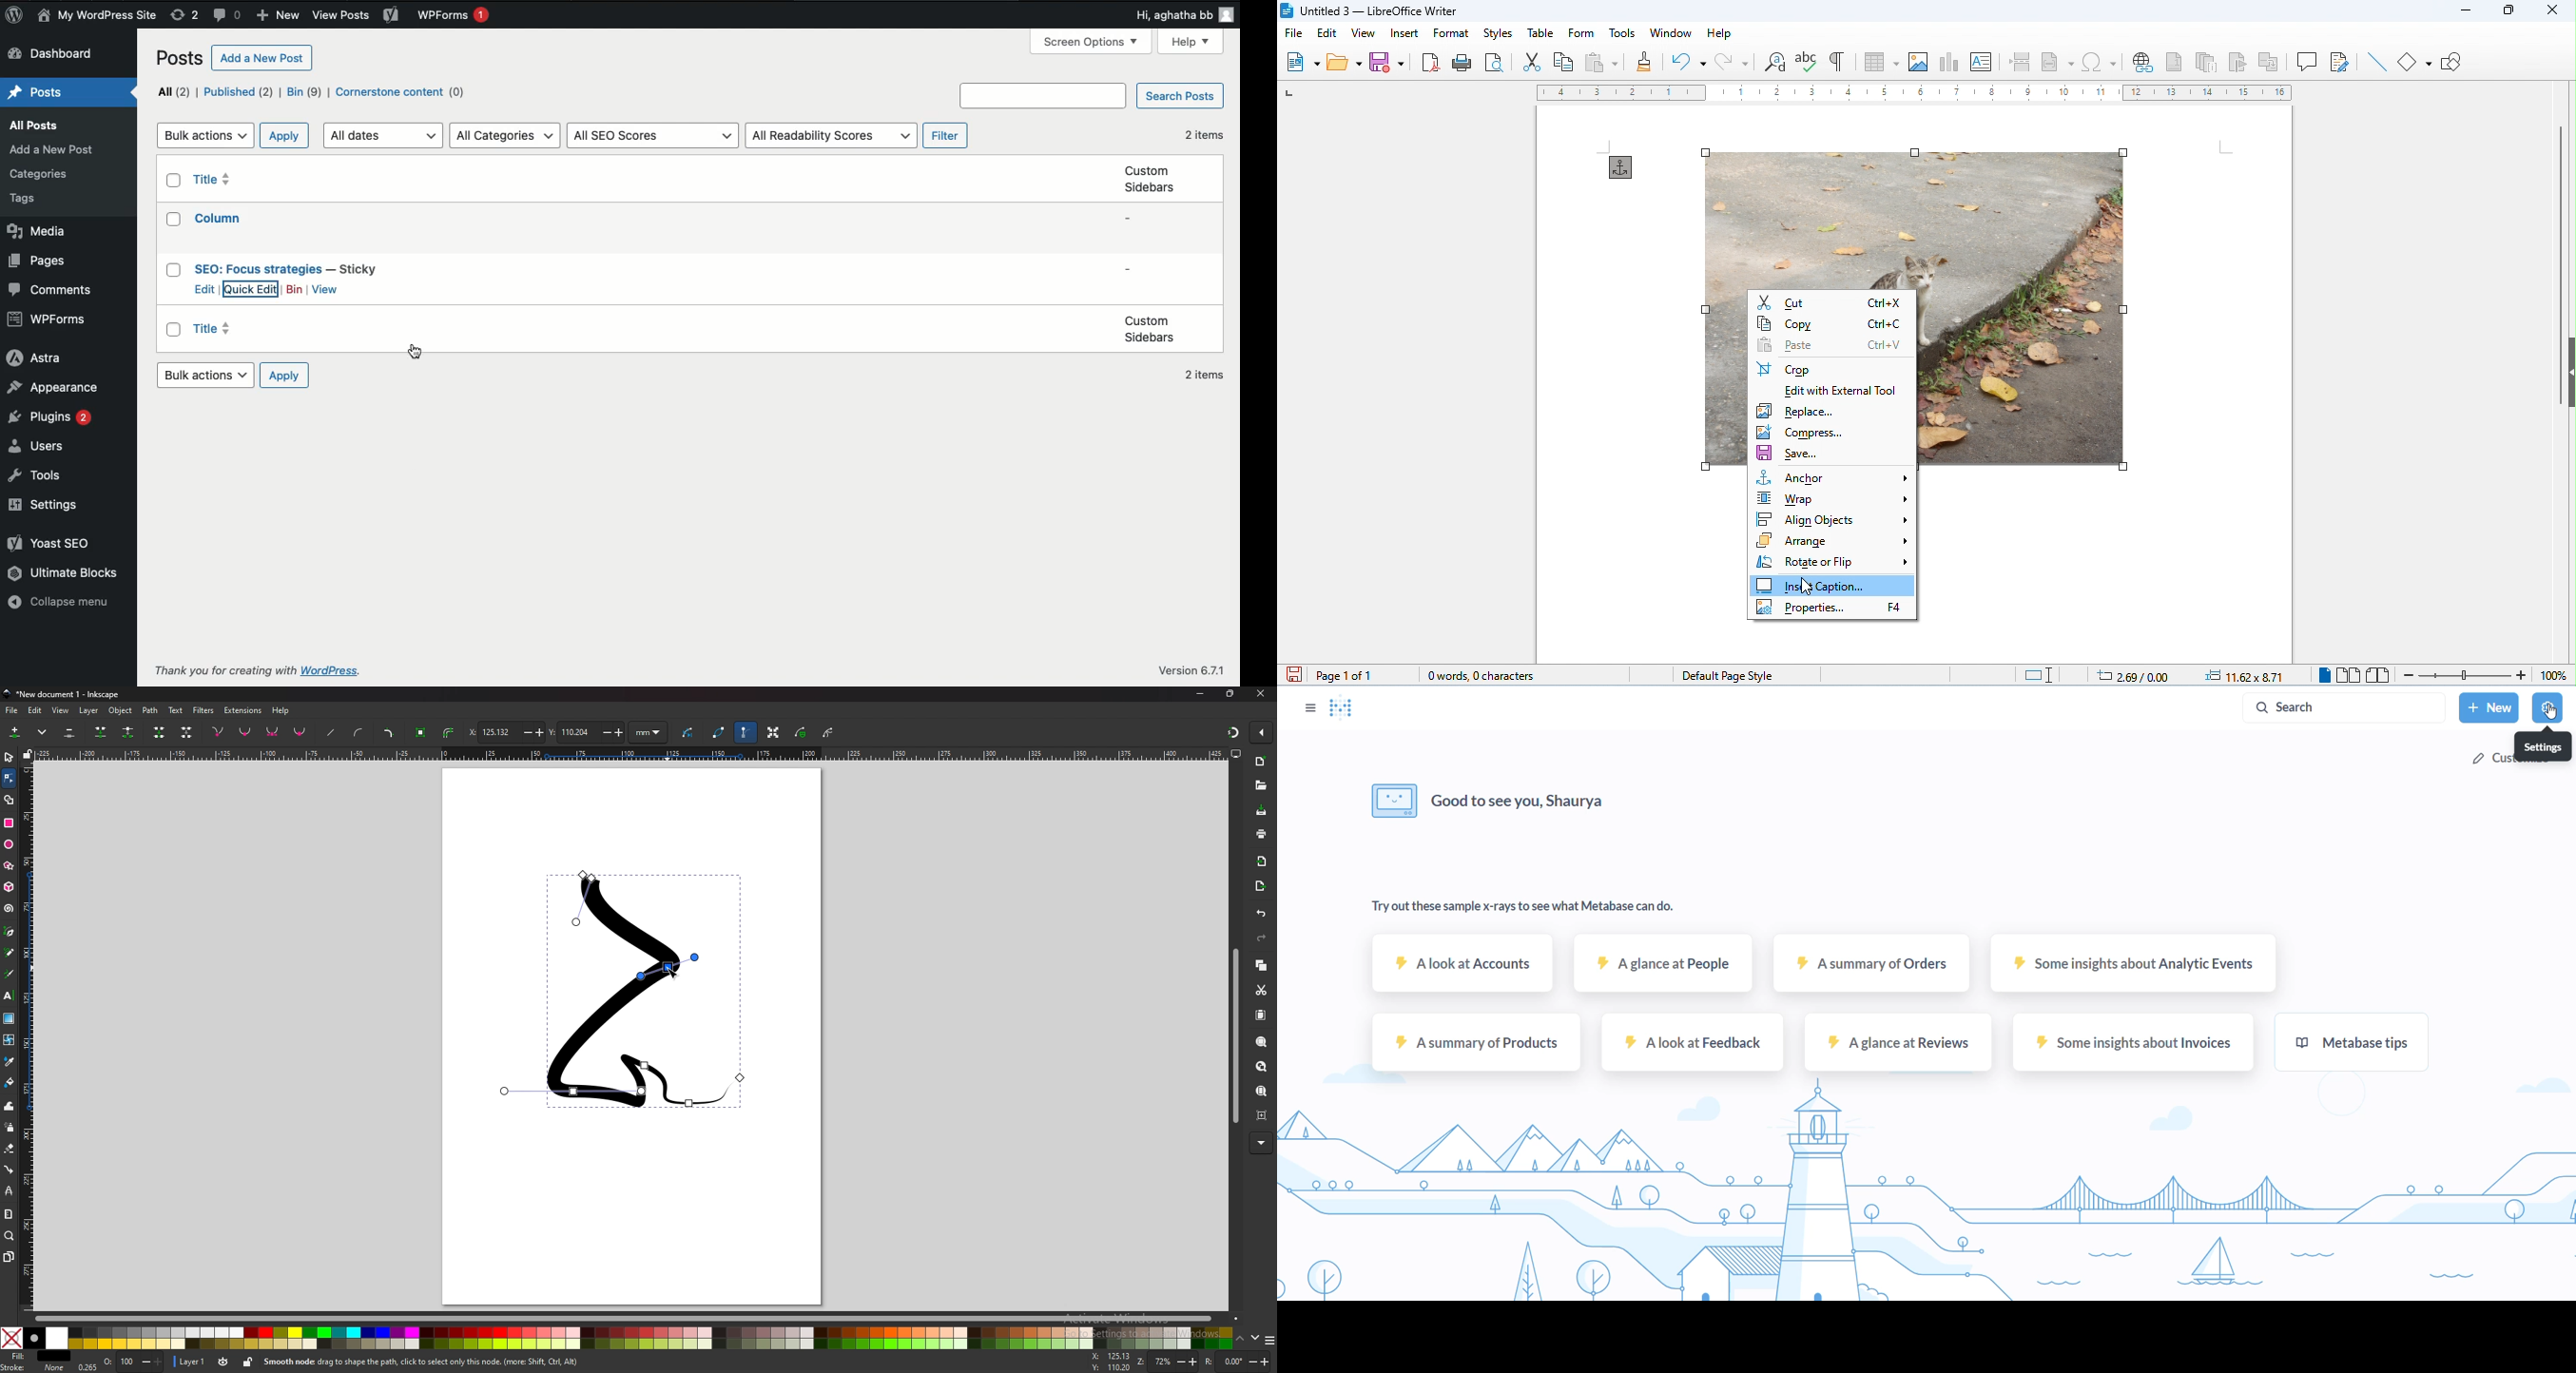  What do you see at coordinates (175, 270) in the screenshot?
I see `Checkbox` at bounding box center [175, 270].